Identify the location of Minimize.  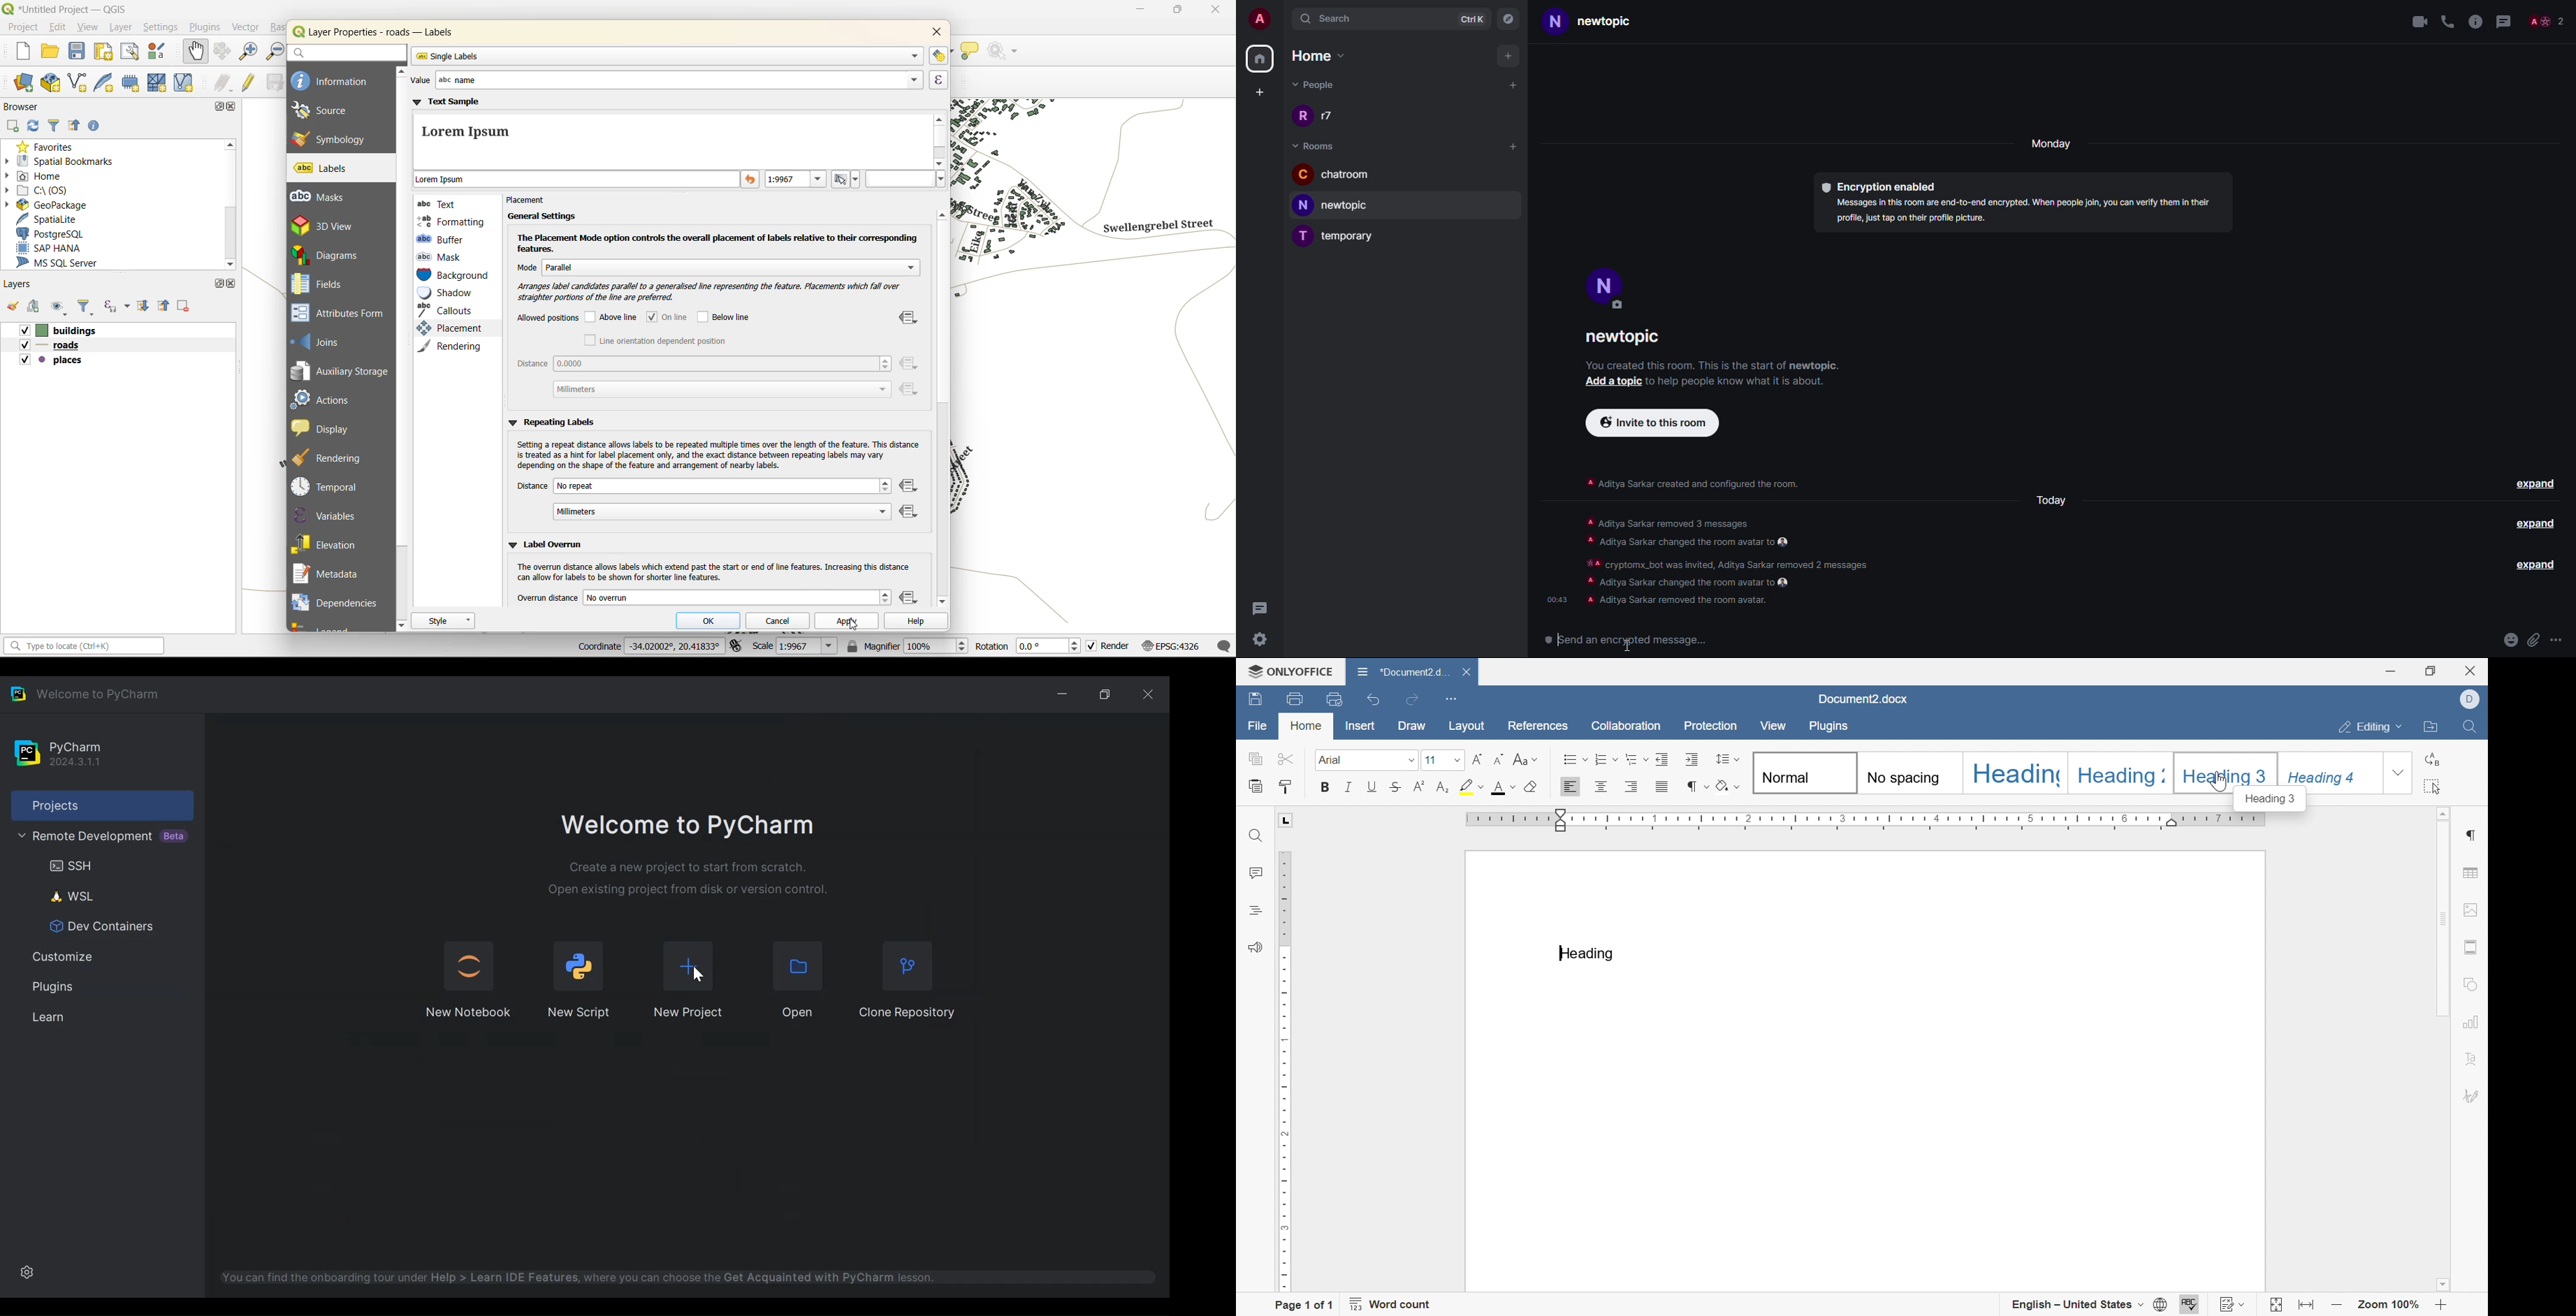
(1066, 692).